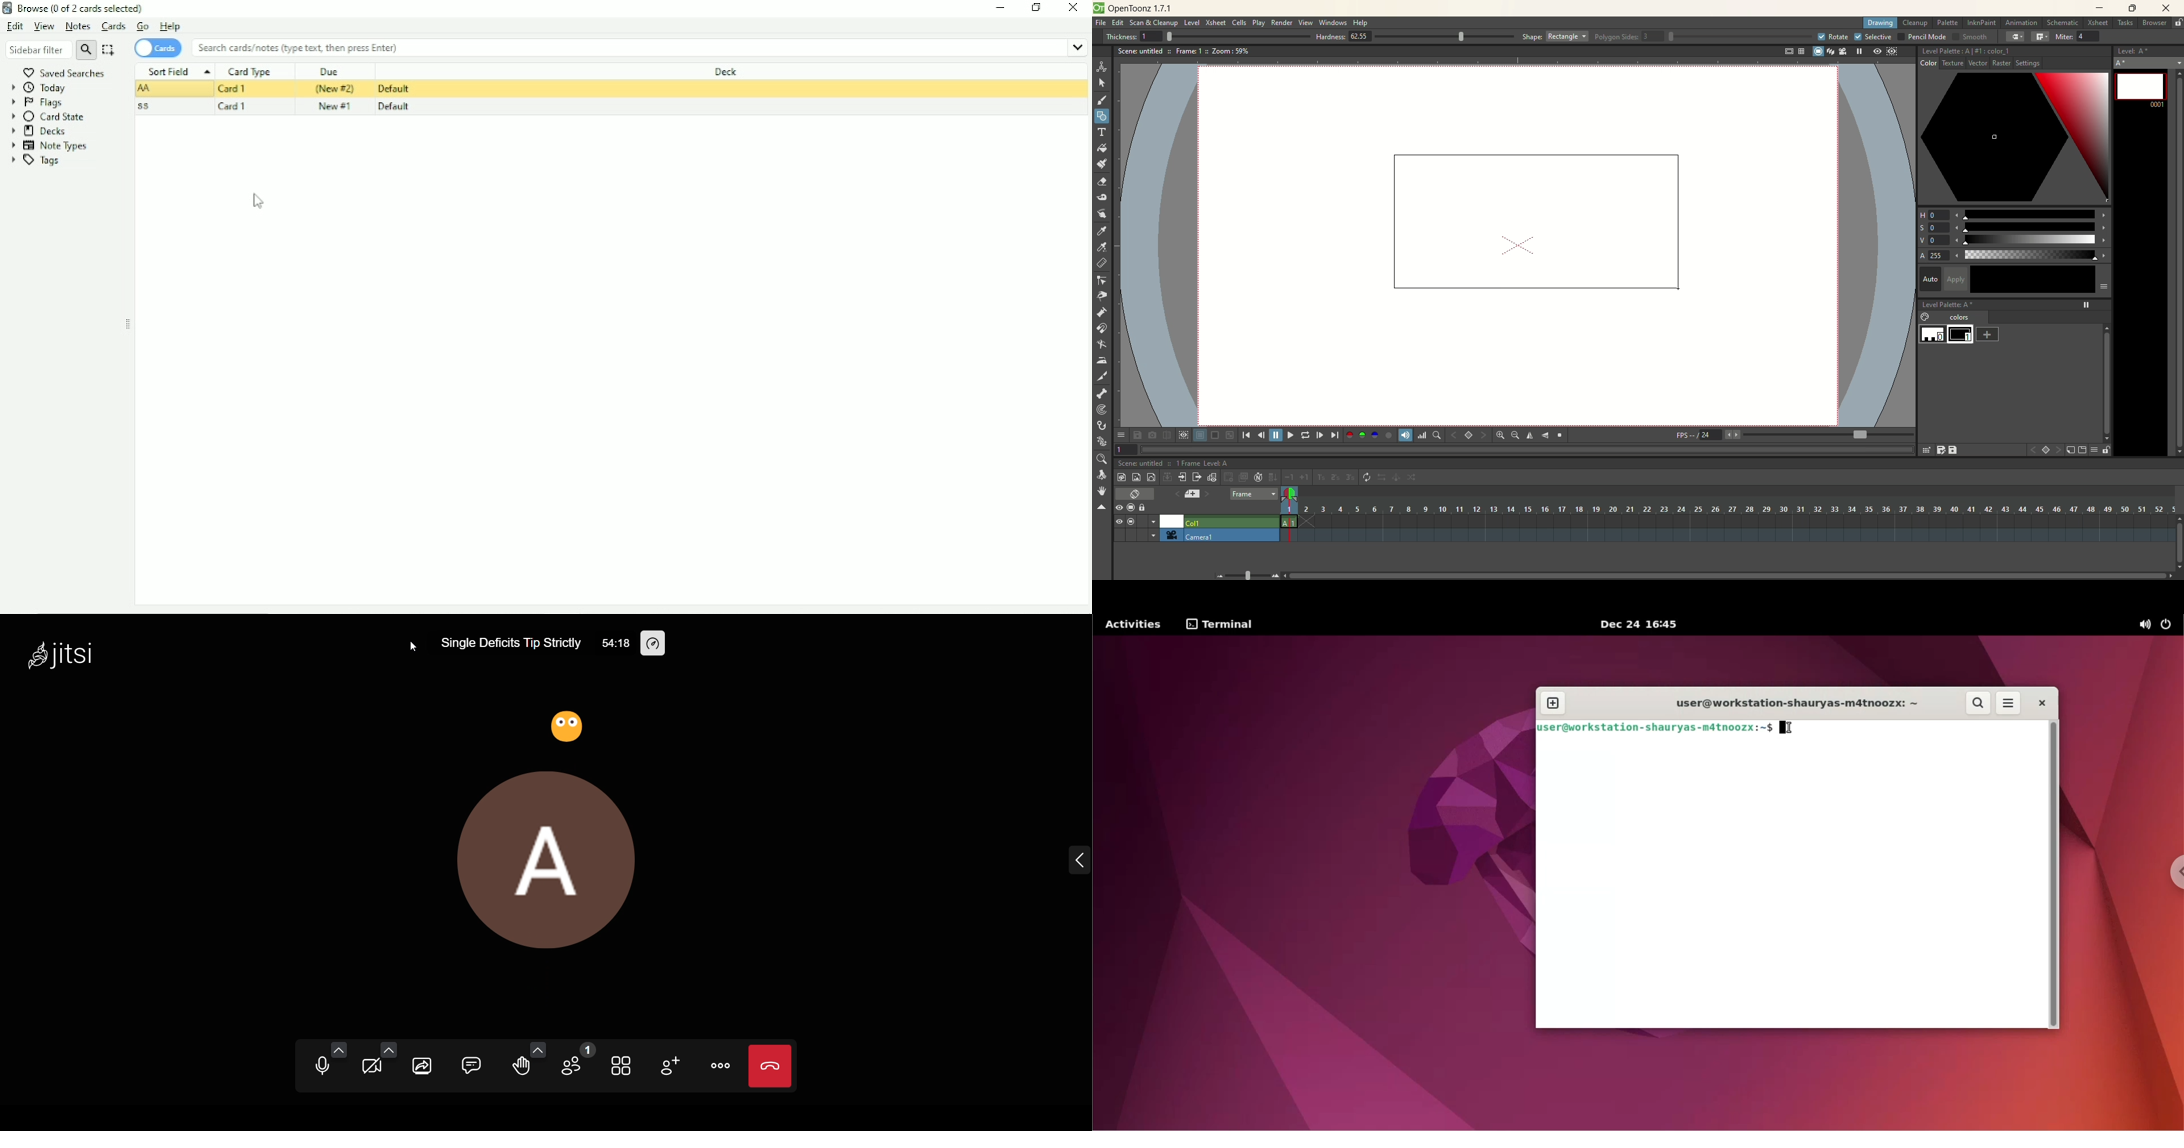 The width and height of the screenshot is (2184, 1148). Describe the element at coordinates (999, 9) in the screenshot. I see `Minimize` at that location.